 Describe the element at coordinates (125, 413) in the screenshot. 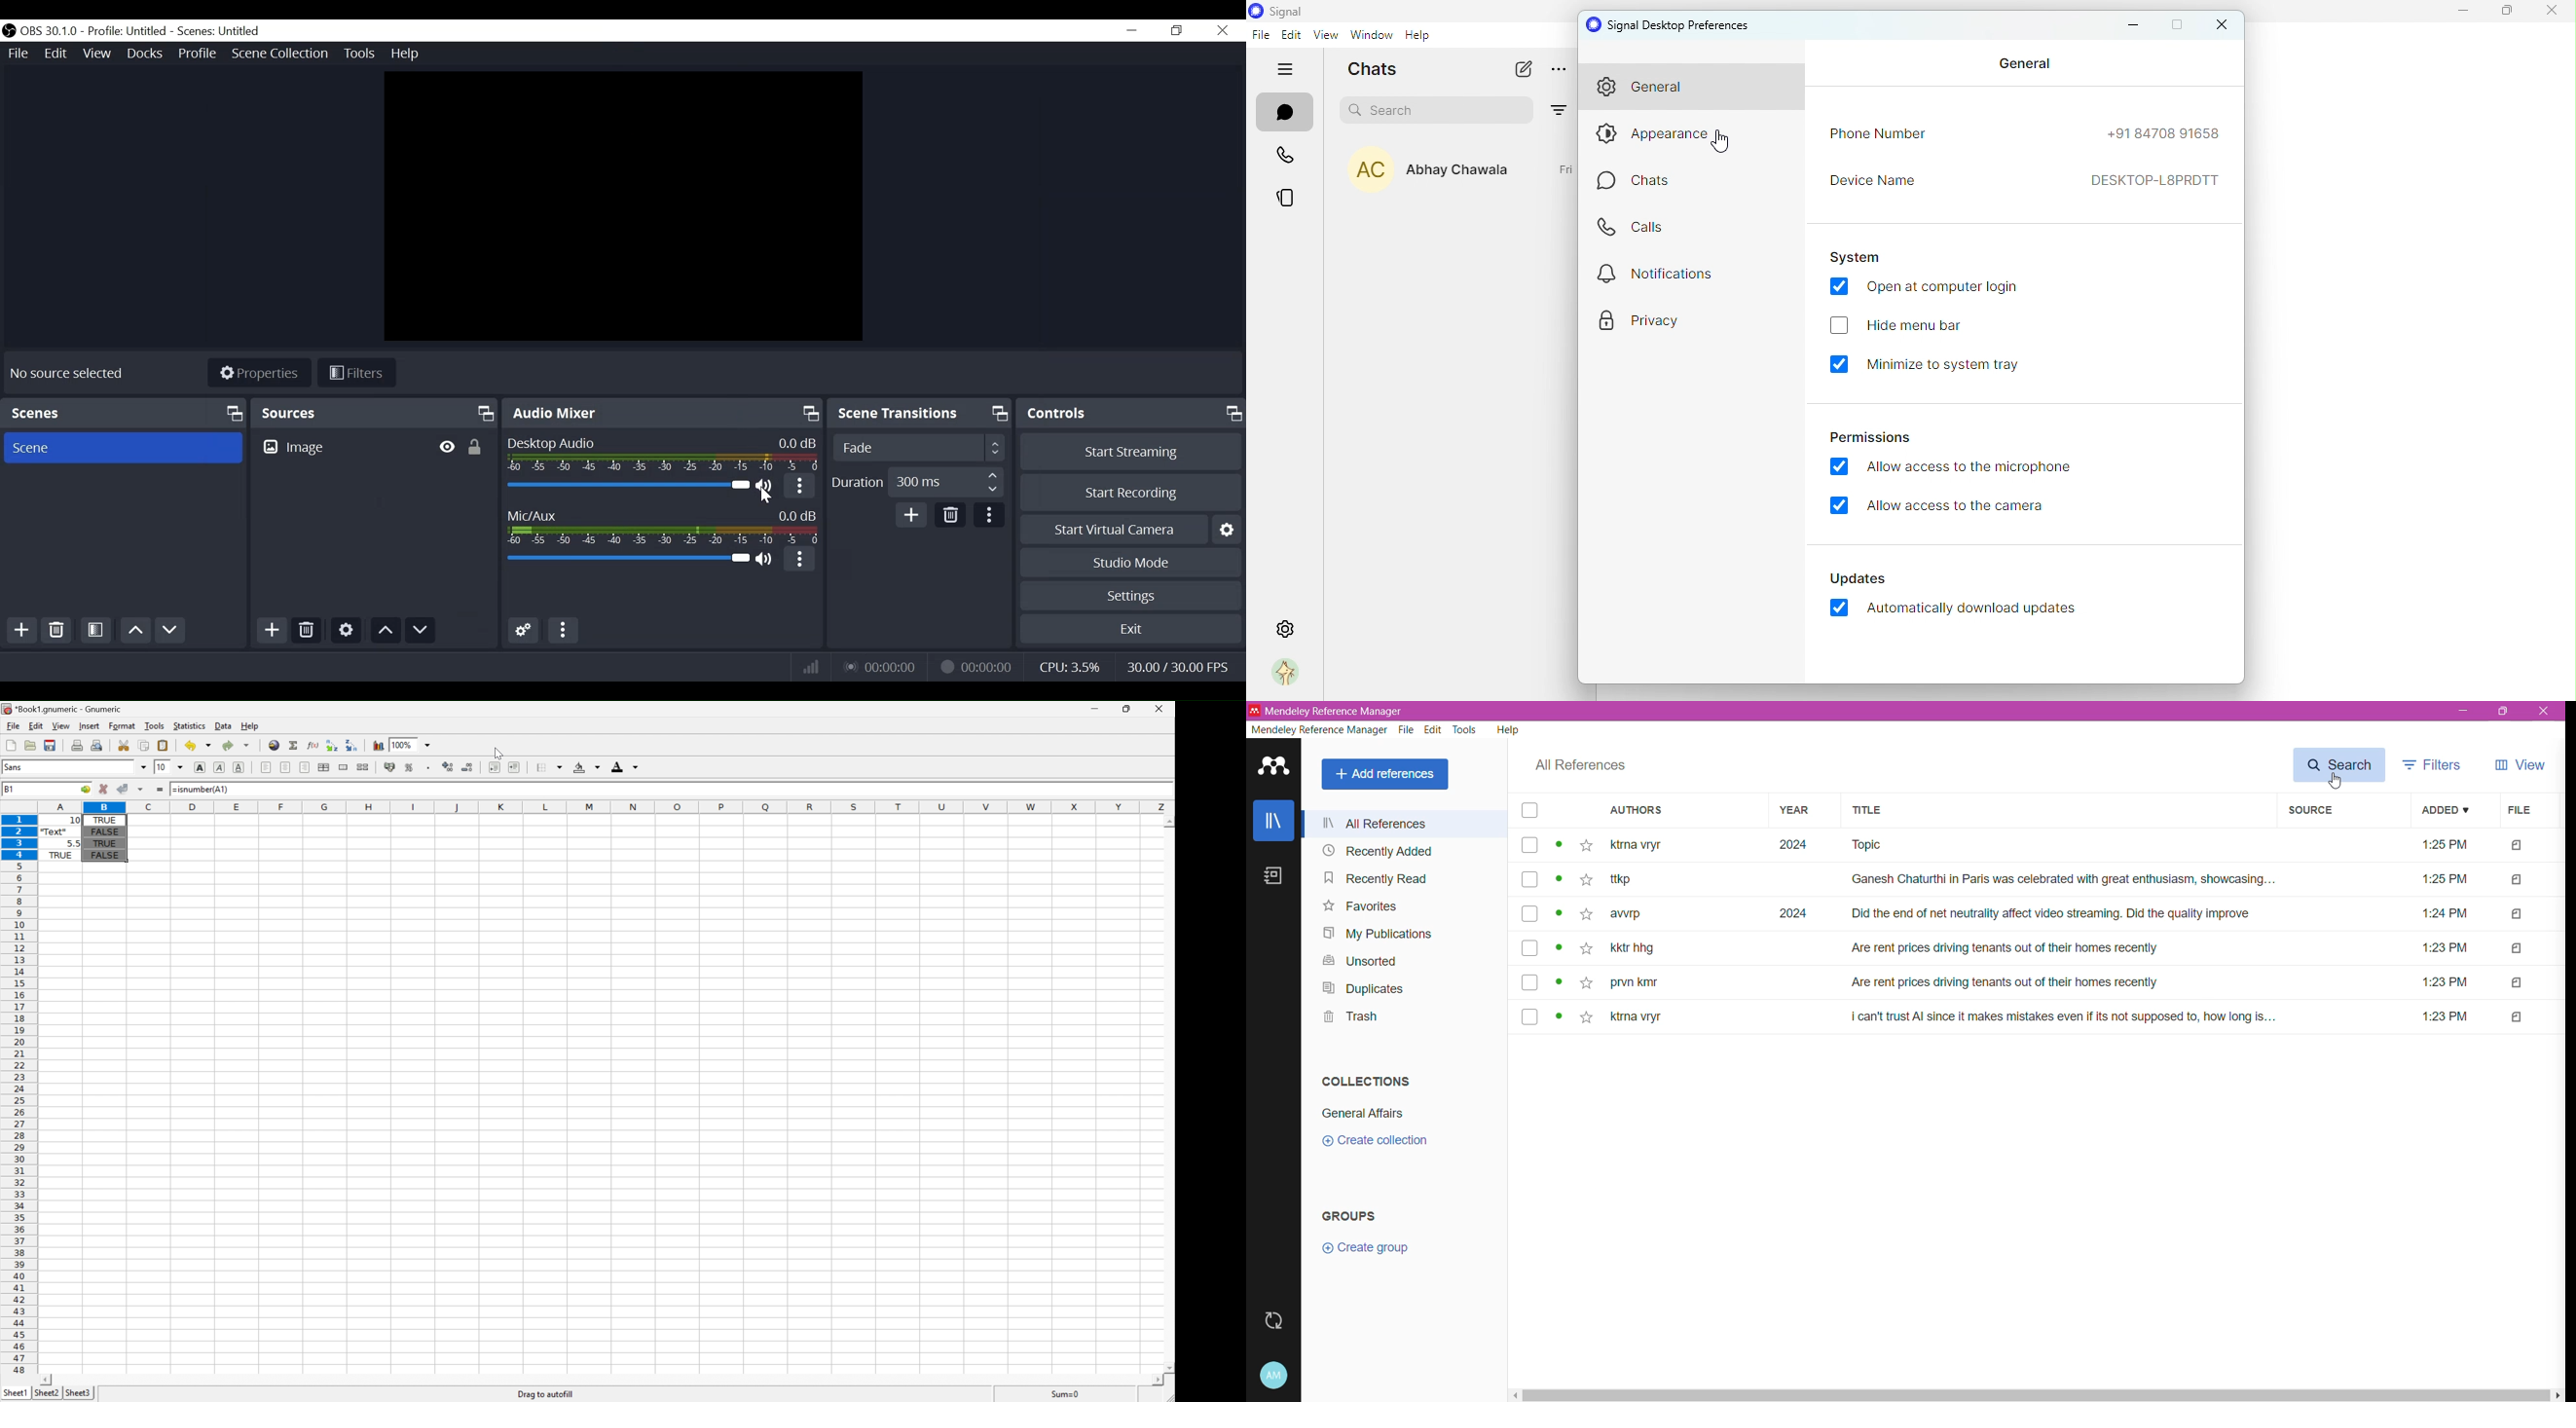

I see `Scene` at that location.